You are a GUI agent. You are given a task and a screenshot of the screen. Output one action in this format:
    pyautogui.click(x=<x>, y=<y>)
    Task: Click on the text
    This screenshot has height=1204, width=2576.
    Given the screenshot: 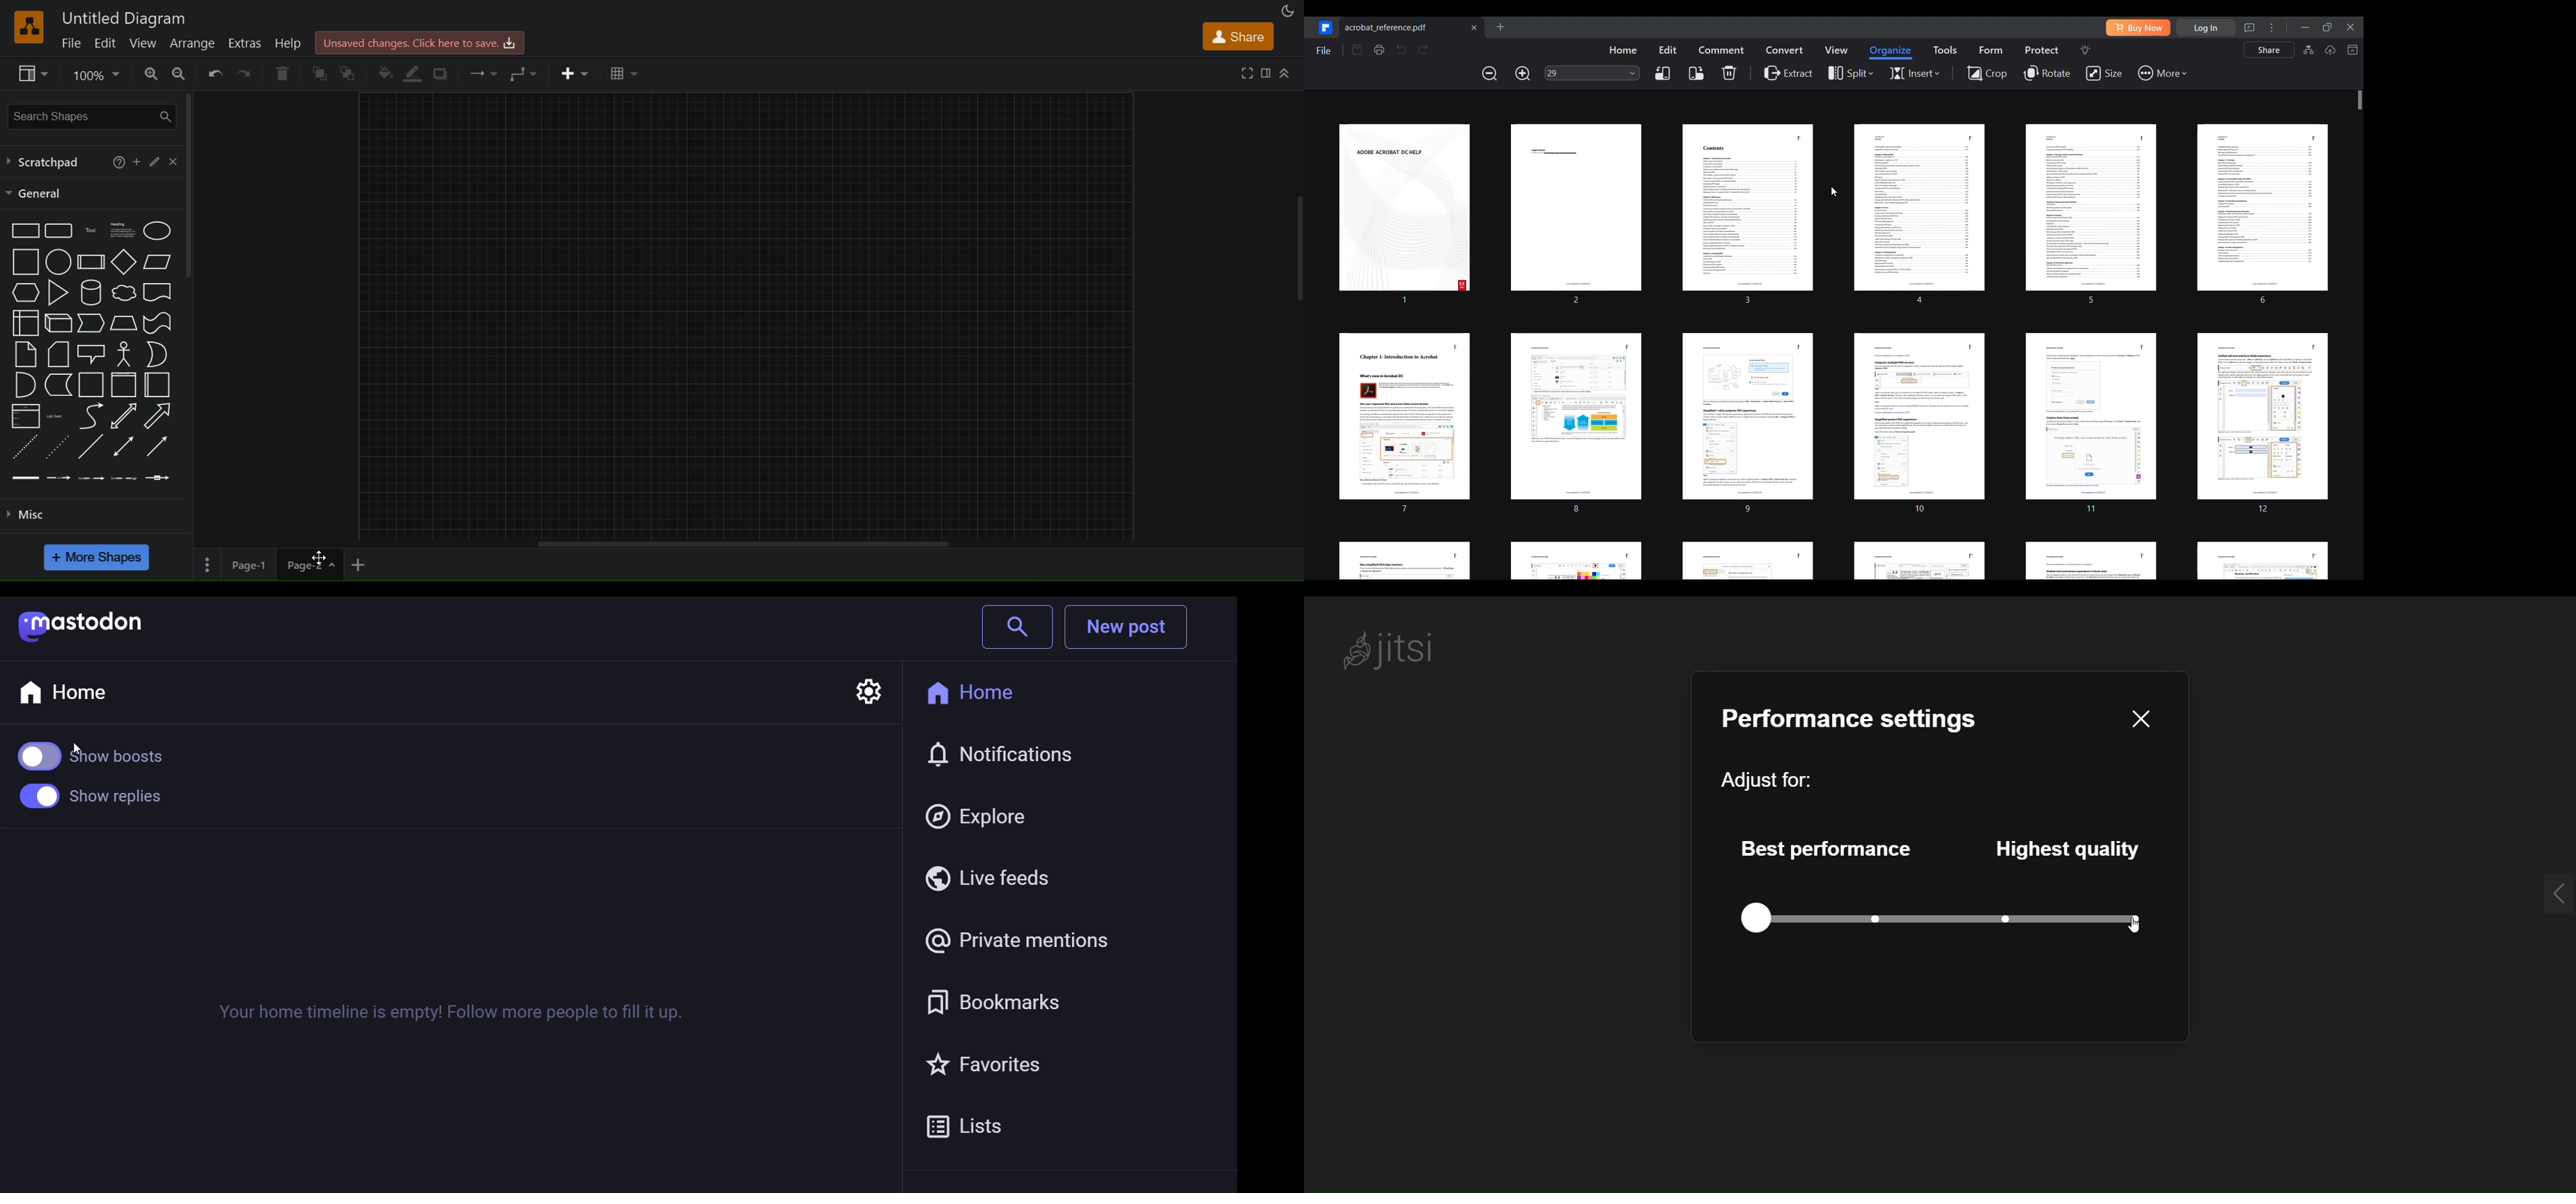 What is the action you would take?
    pyautogui.click(x=92, y=230)
    